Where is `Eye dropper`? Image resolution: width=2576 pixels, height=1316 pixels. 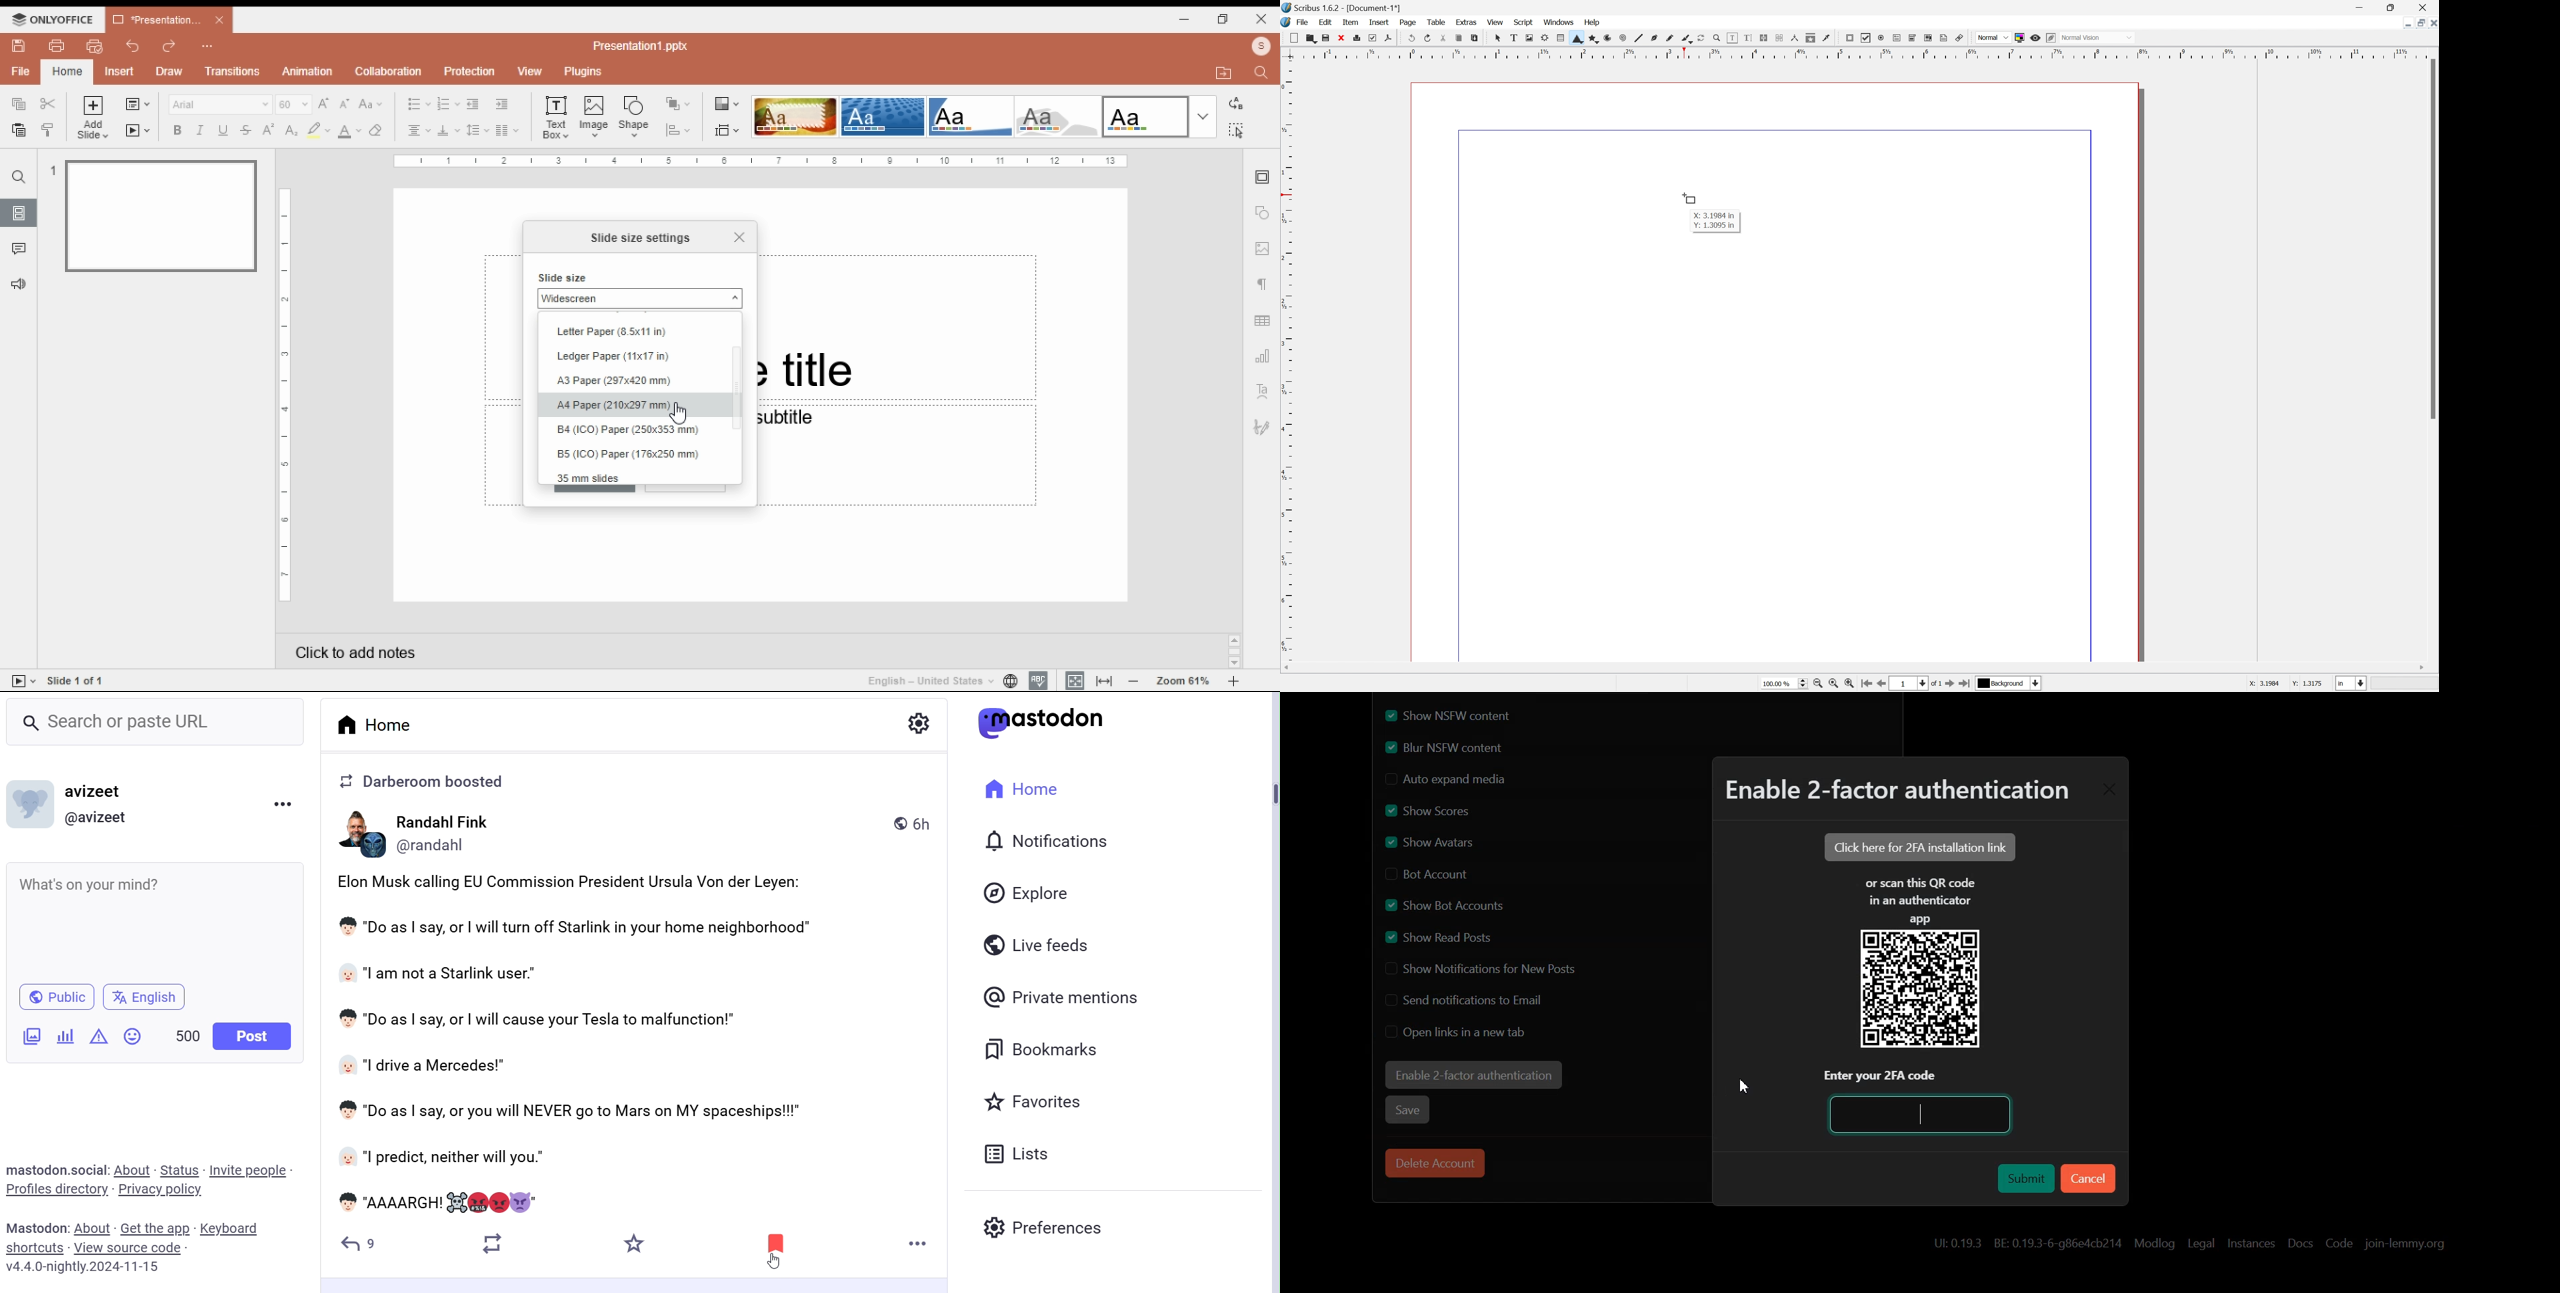
Eye dropper is located at coordinates (1829, 38).